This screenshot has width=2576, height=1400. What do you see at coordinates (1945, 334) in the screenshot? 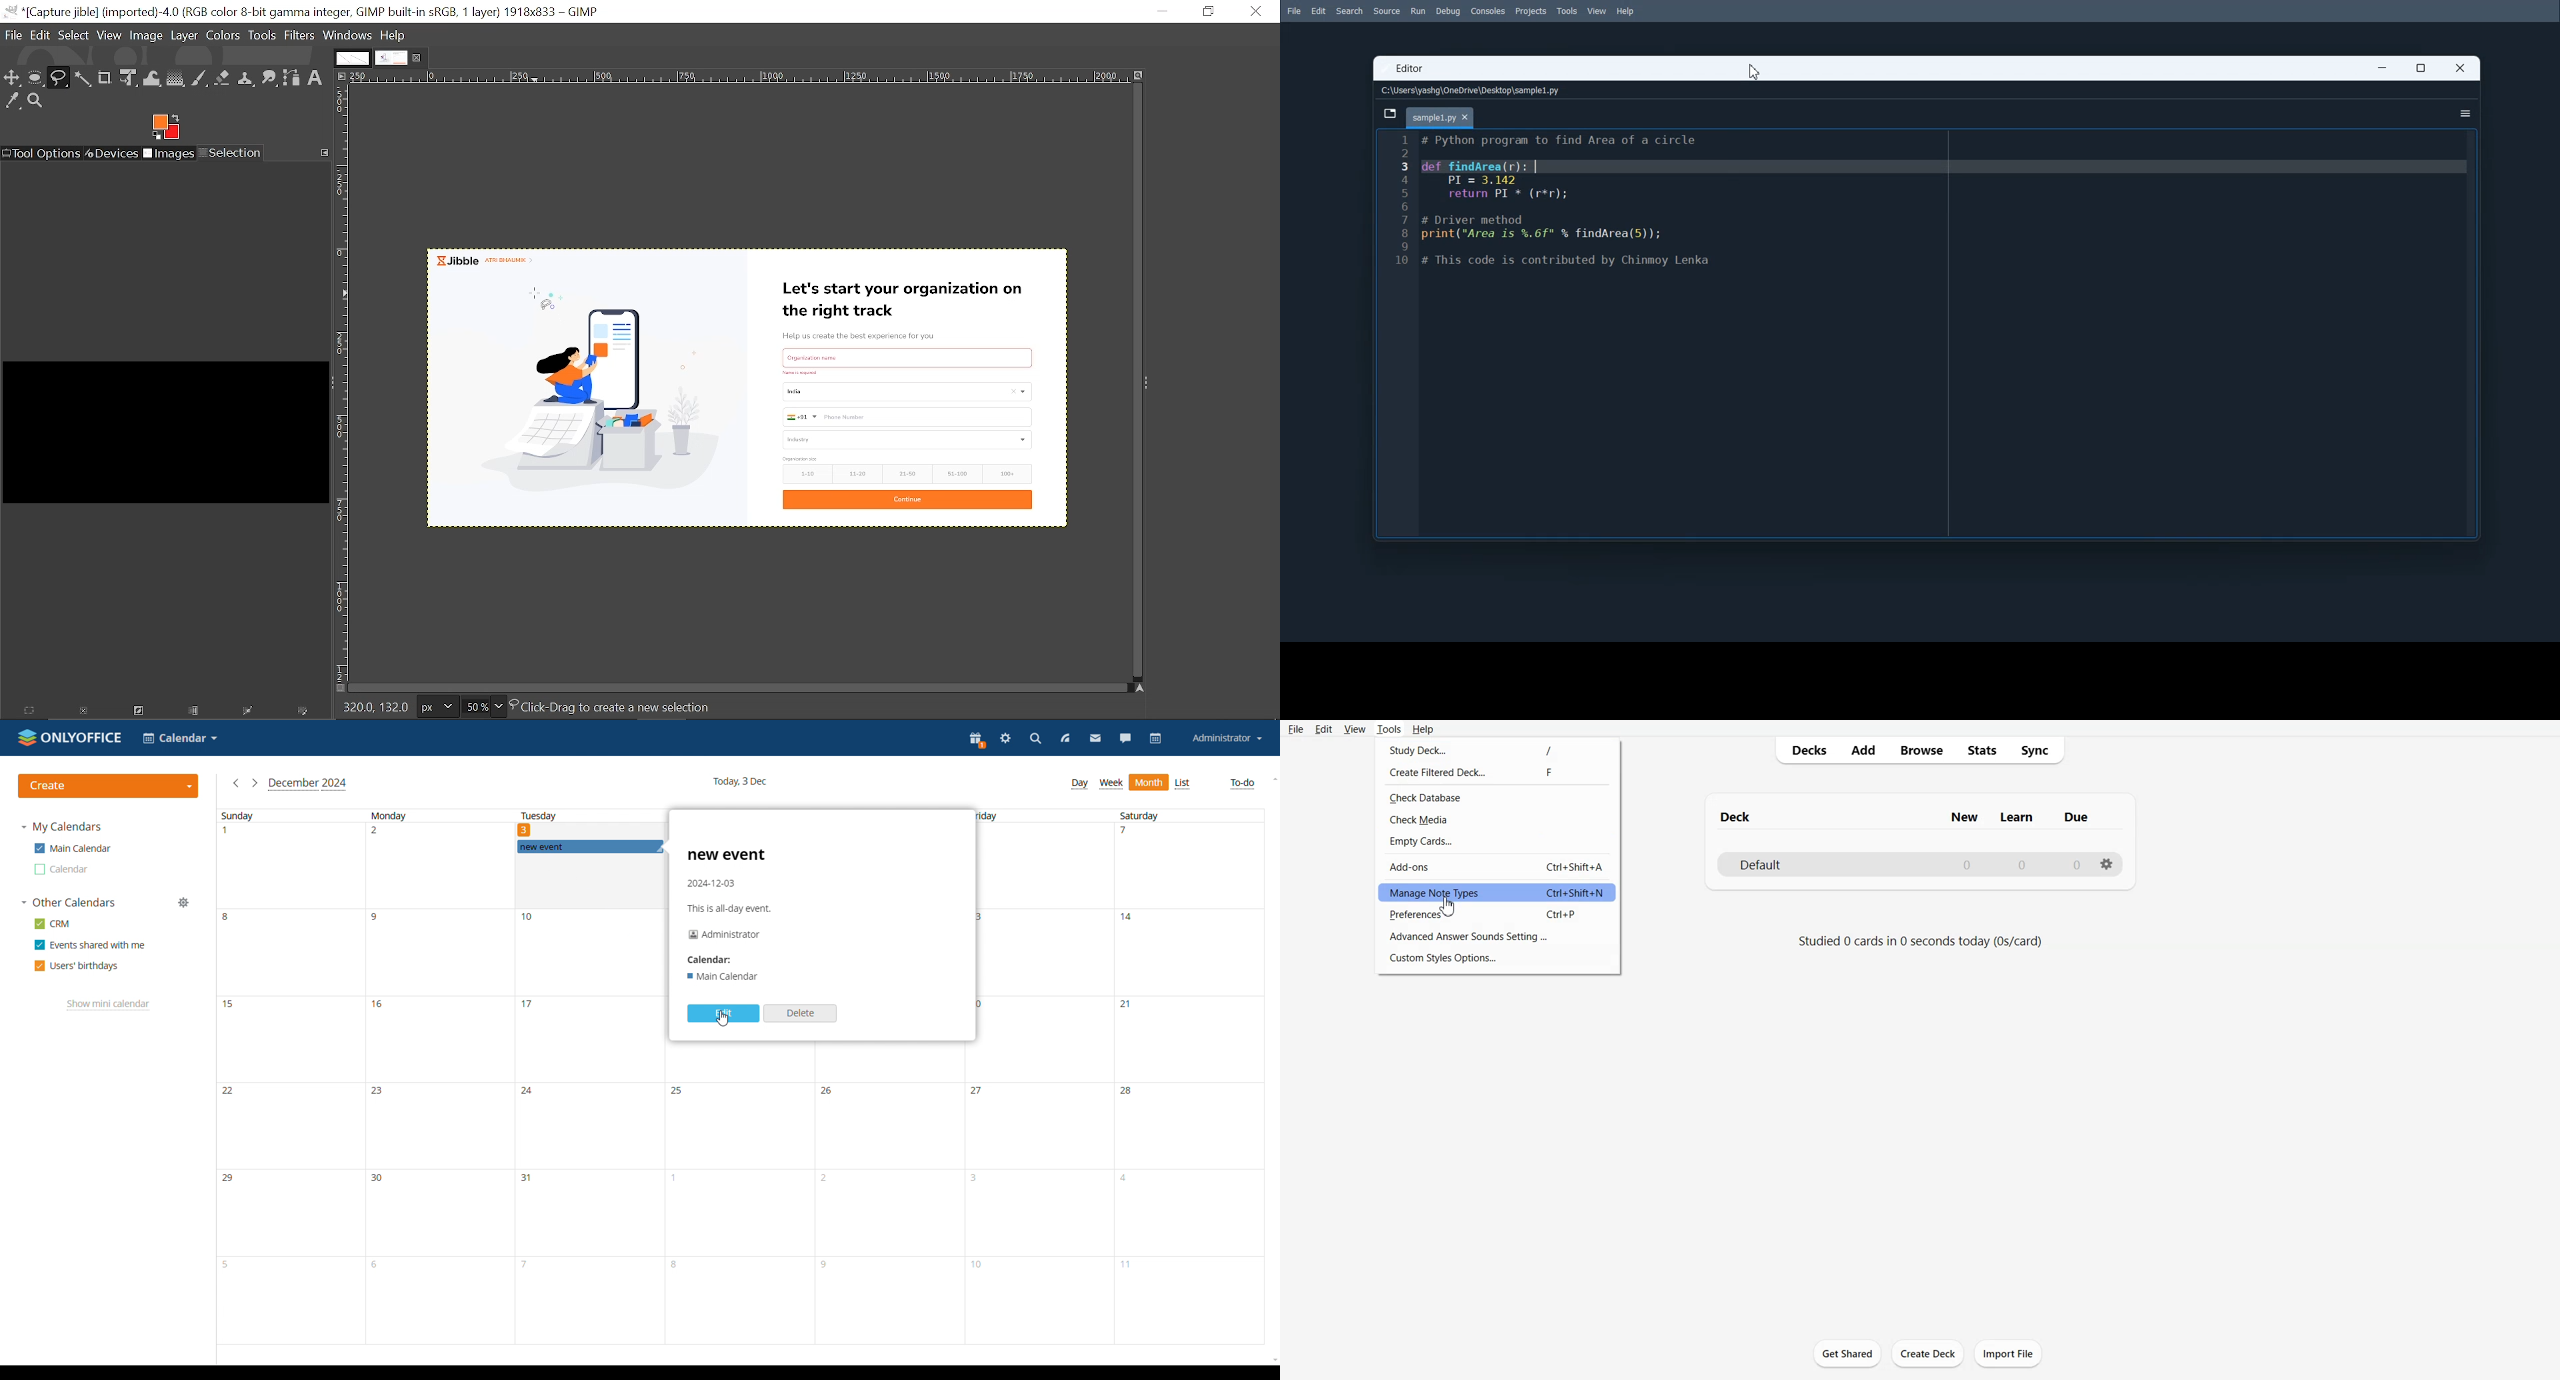
I see `# Function to find the area of a circle def findArea(r):     PI = 3.143     return PI * (r * r)  # Driver method radius = 5  # You can change the value of radius to test with different inputs print("Area is", findArea(radius))` at bounding box center [1945, 334].